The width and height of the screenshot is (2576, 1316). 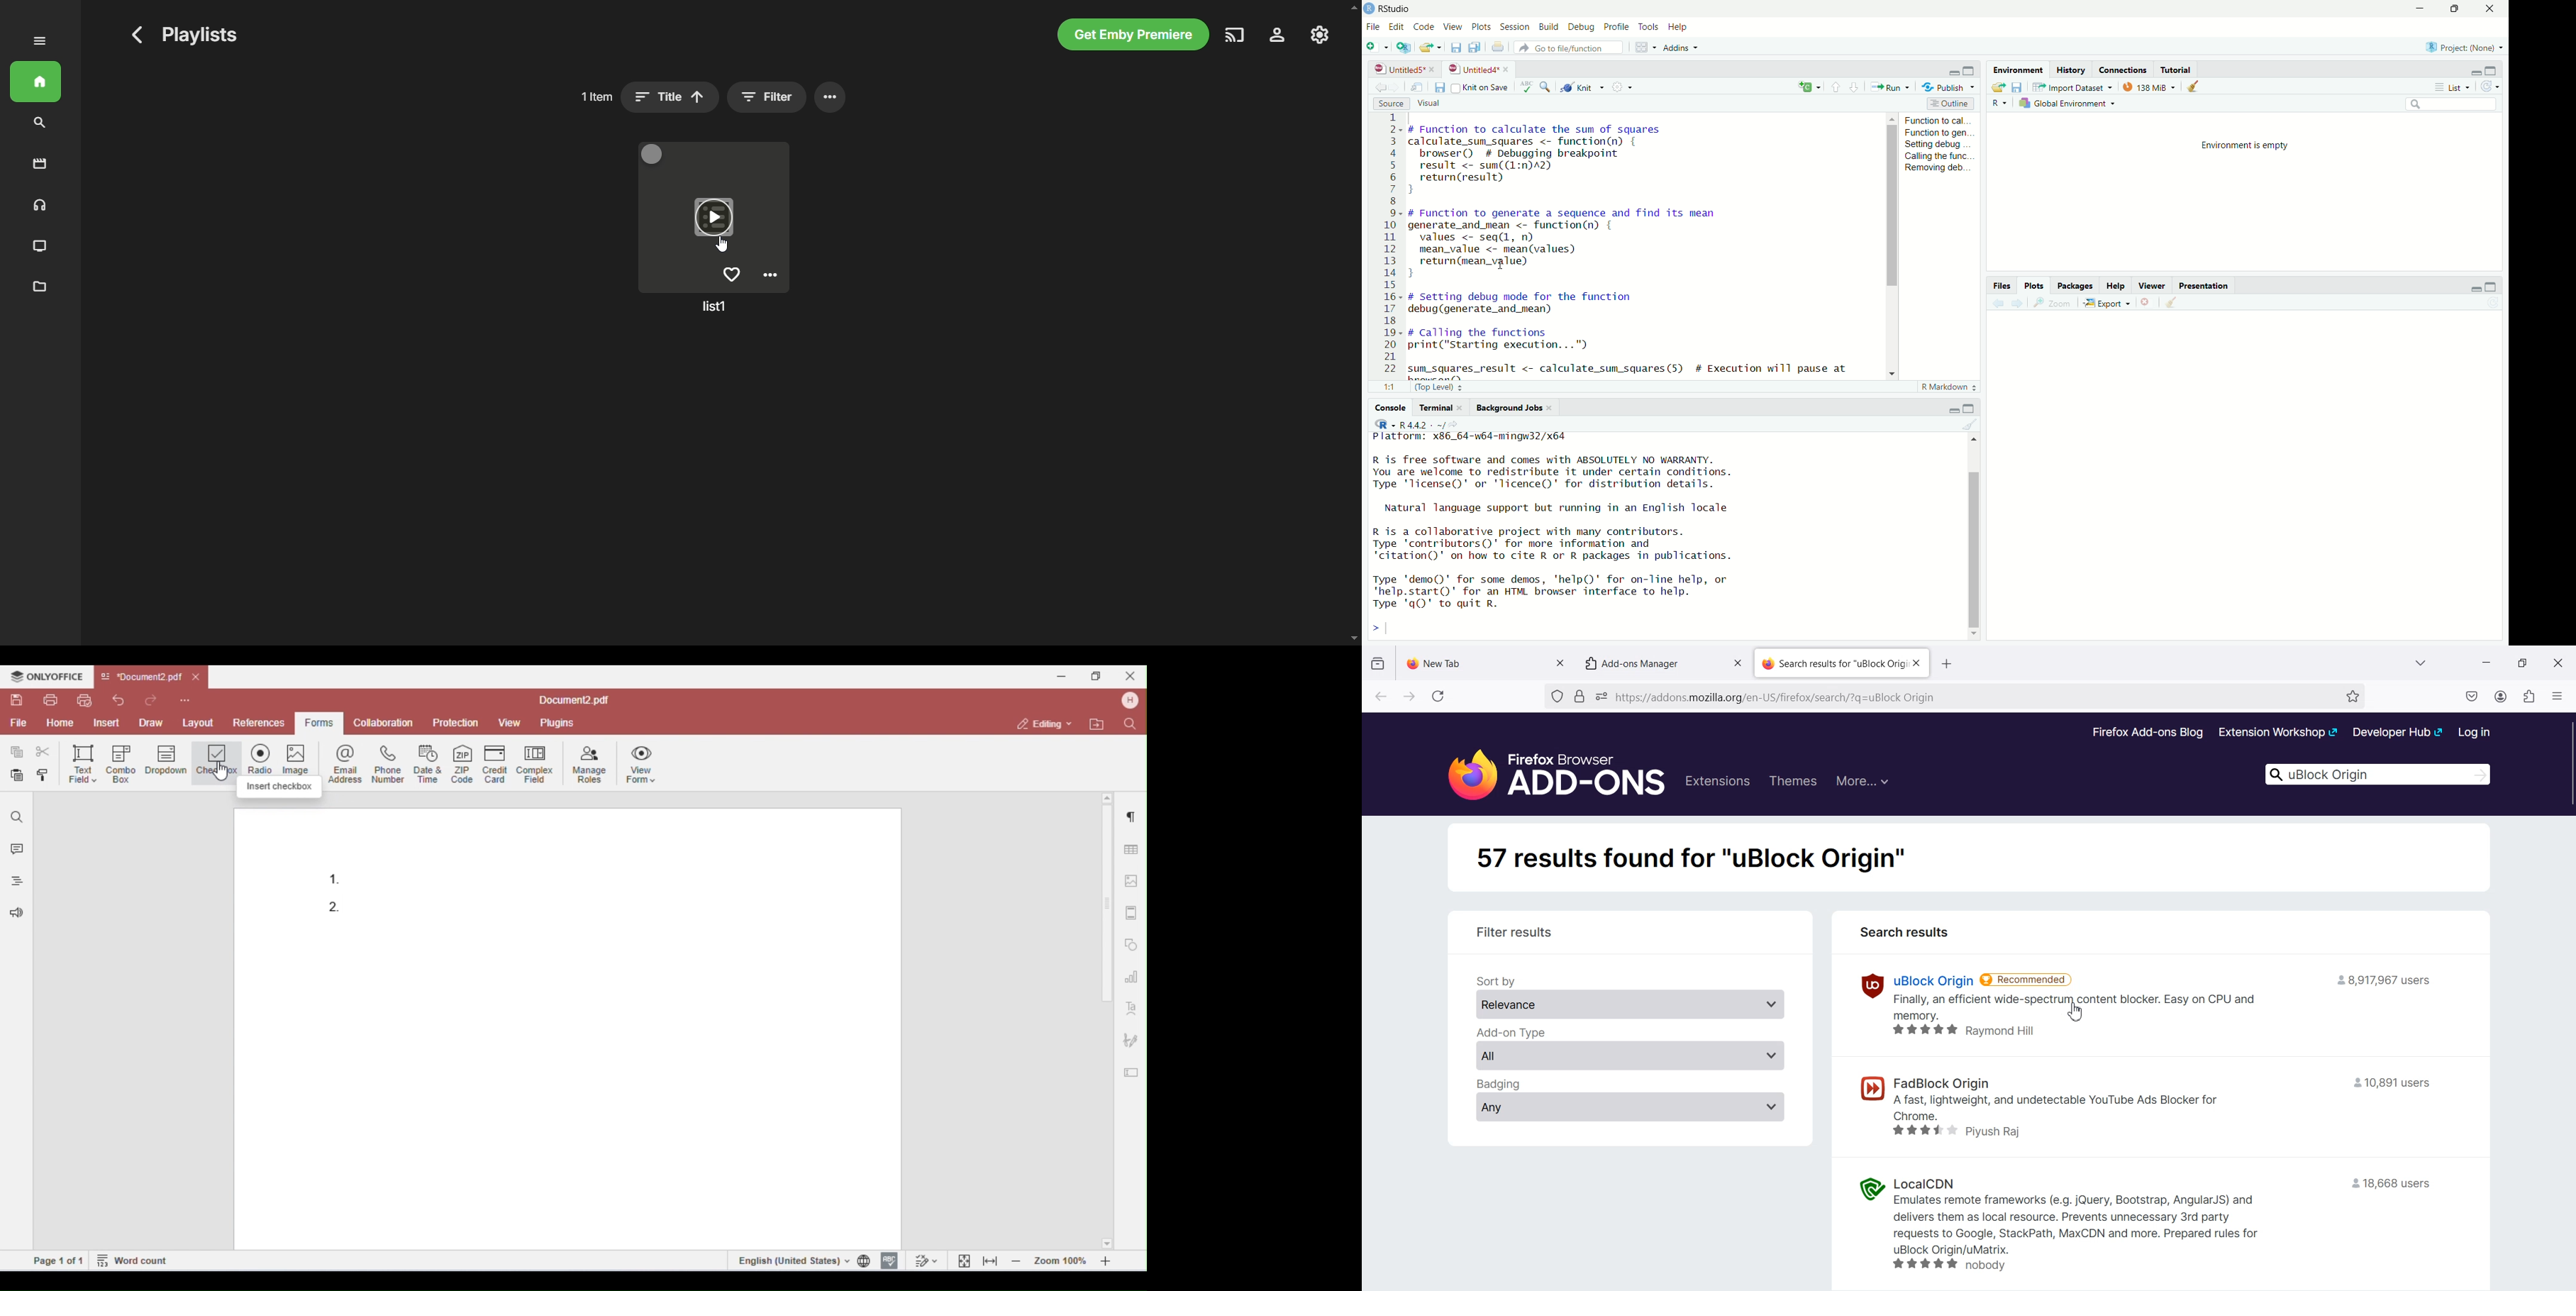 What do you see at coordinates (1375, 87) in the screenshot?
I see `go back to the previous source location` at bounding box center [1375, 87].